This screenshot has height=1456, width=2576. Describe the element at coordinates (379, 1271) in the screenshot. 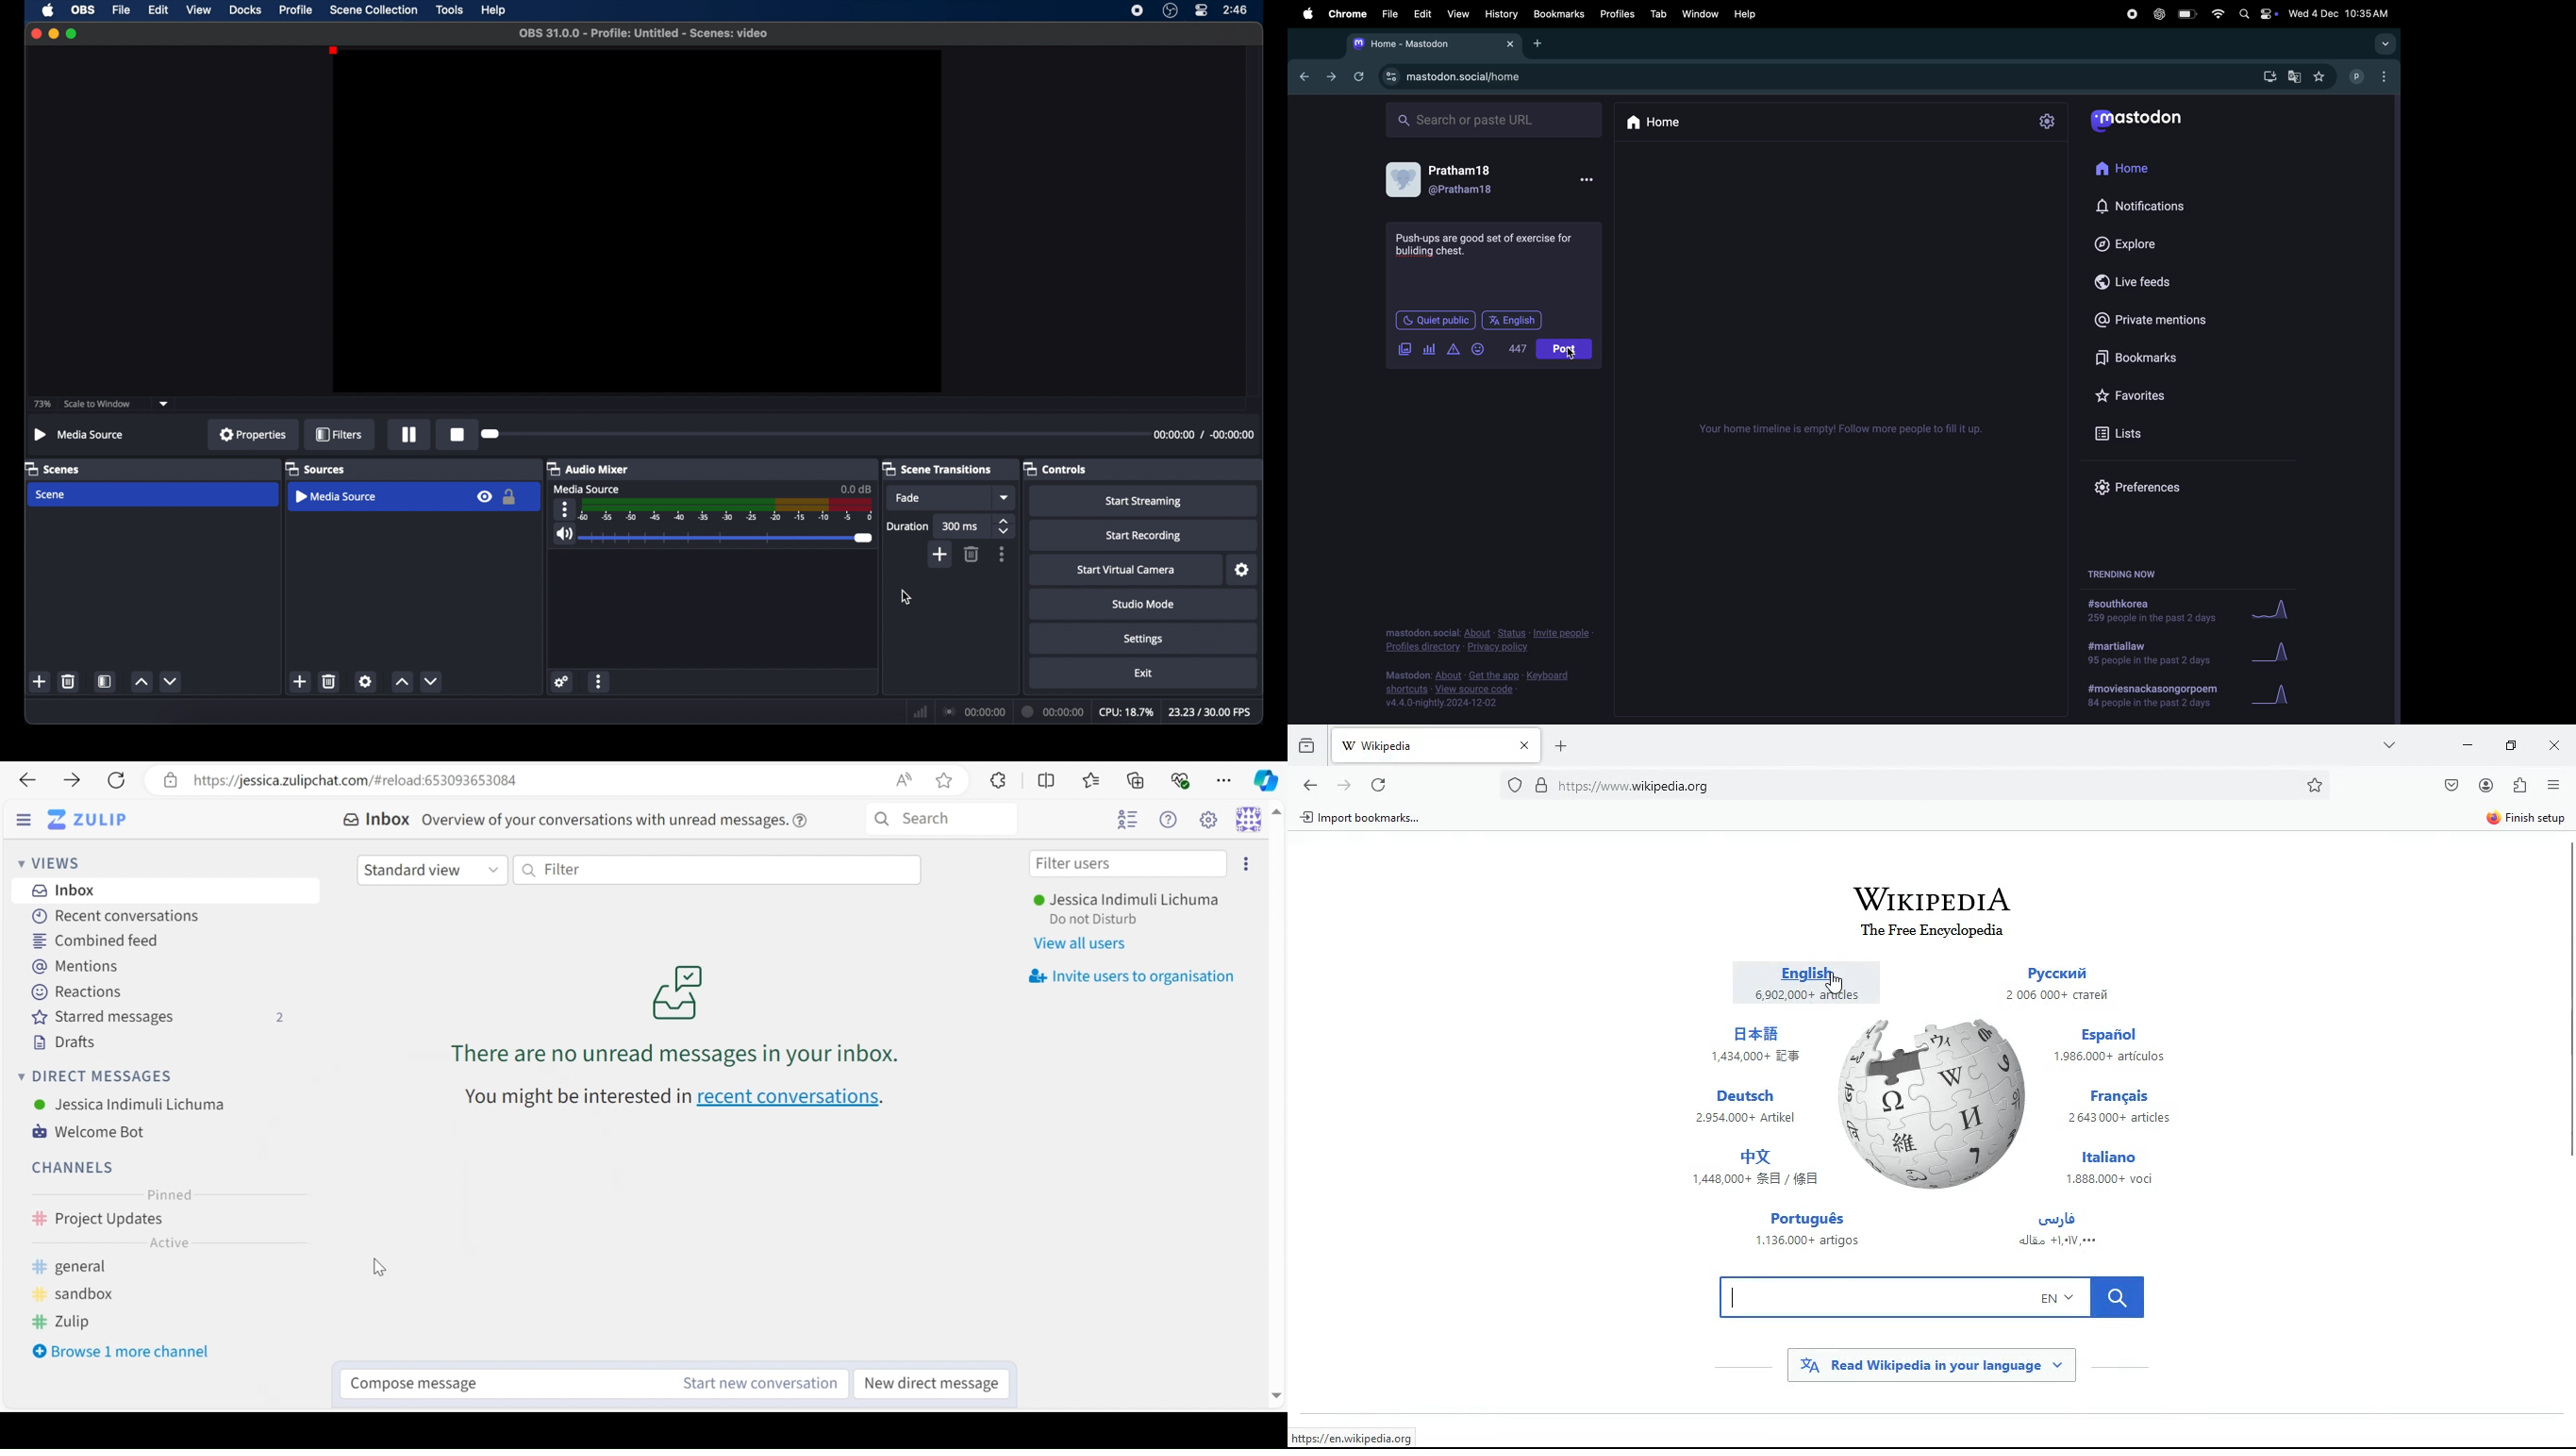

I see `cursor` at that location.